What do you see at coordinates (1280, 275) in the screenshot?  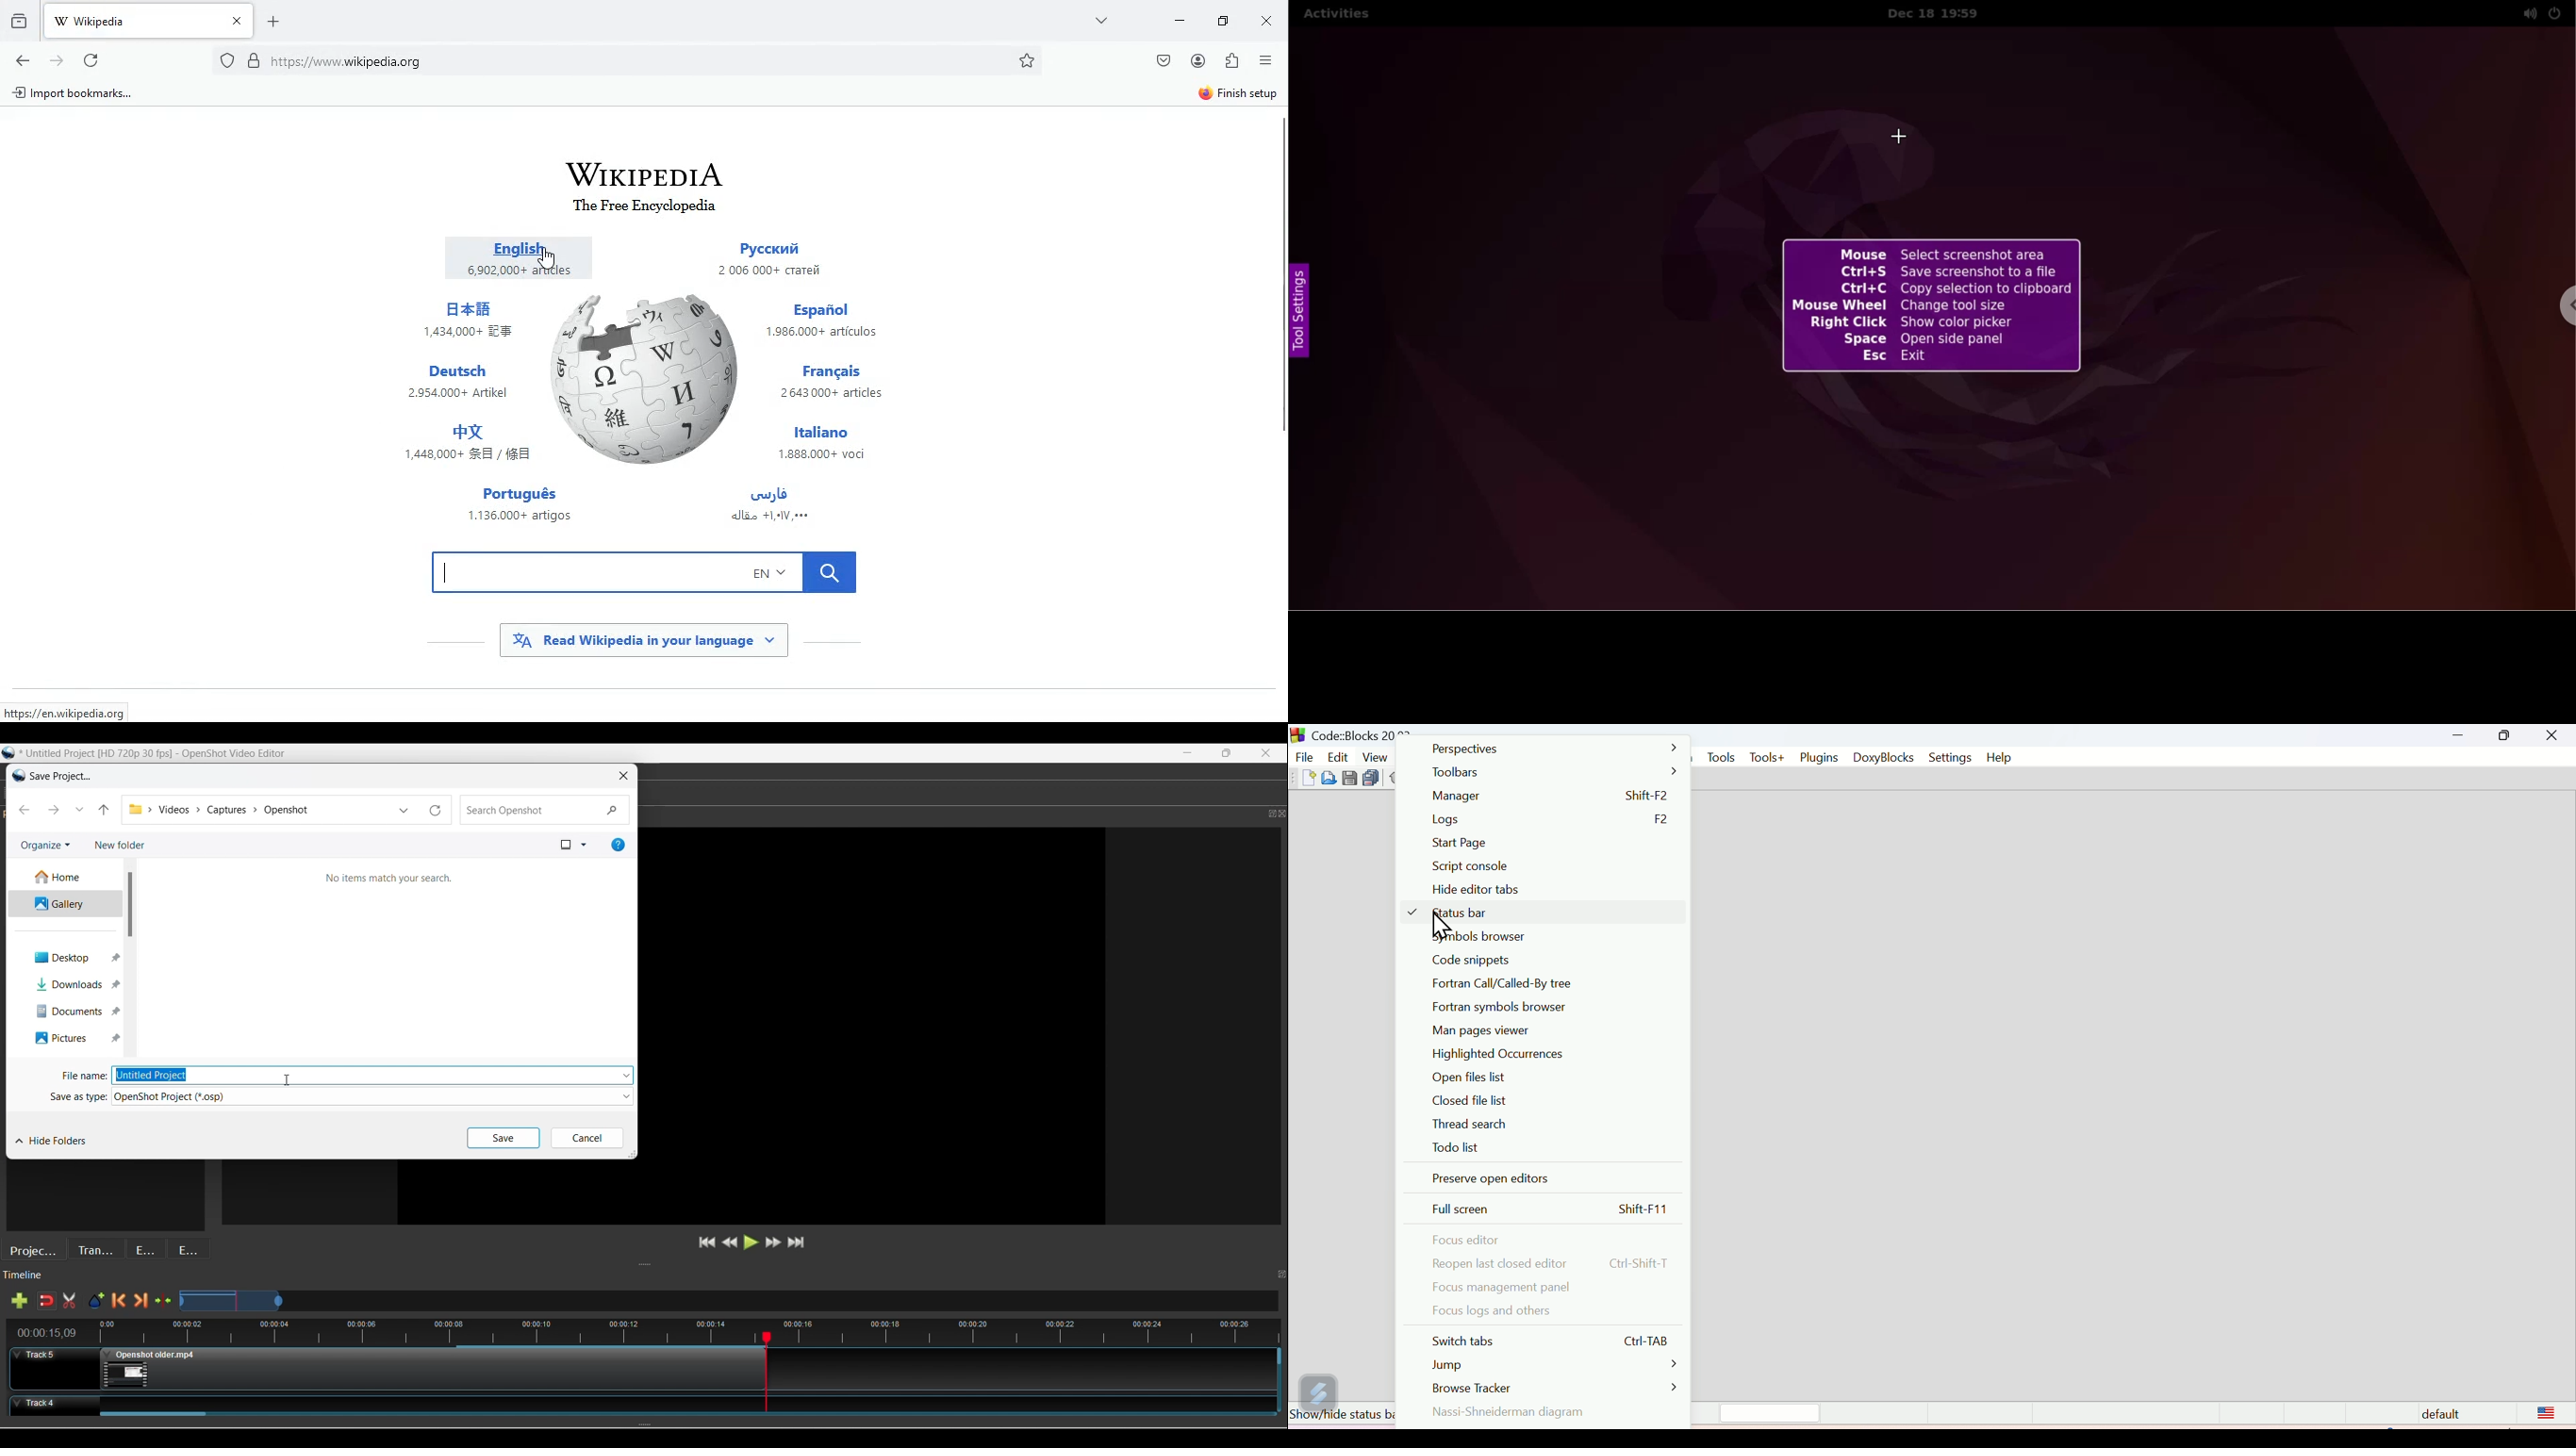 I see `scrollbar` at bounding box center [1280, 275].